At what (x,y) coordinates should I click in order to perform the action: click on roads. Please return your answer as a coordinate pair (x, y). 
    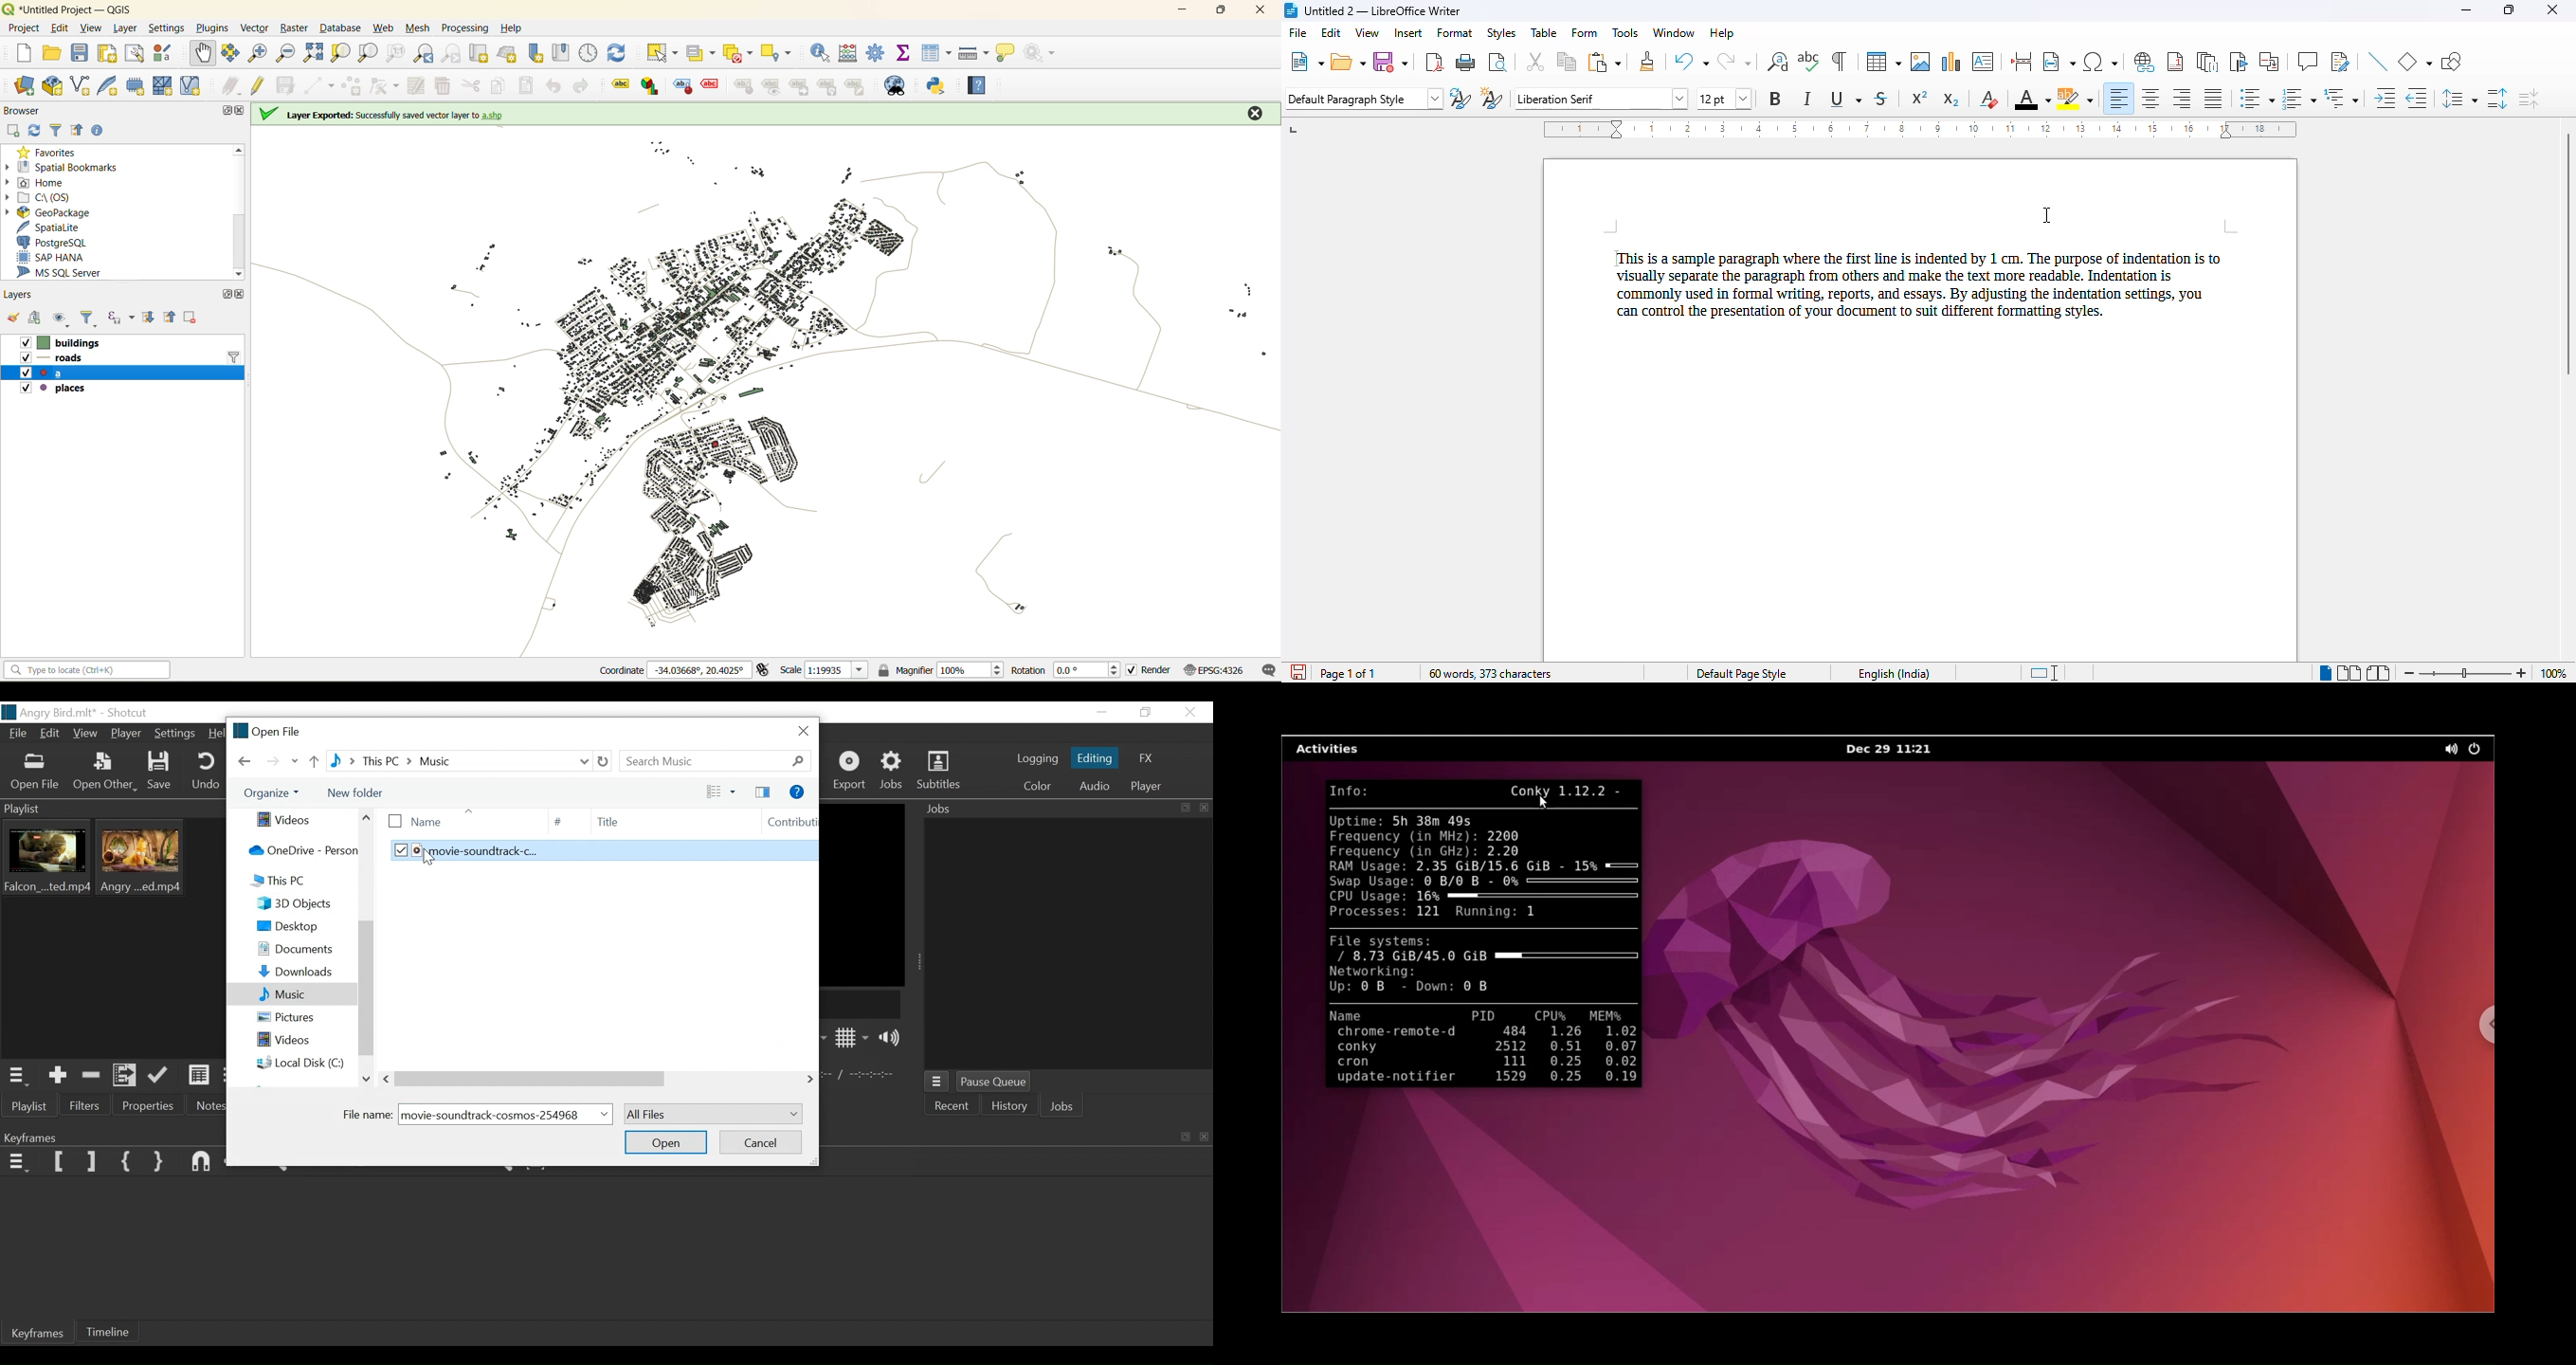
    Looking at the image, I should click on (73, 359).